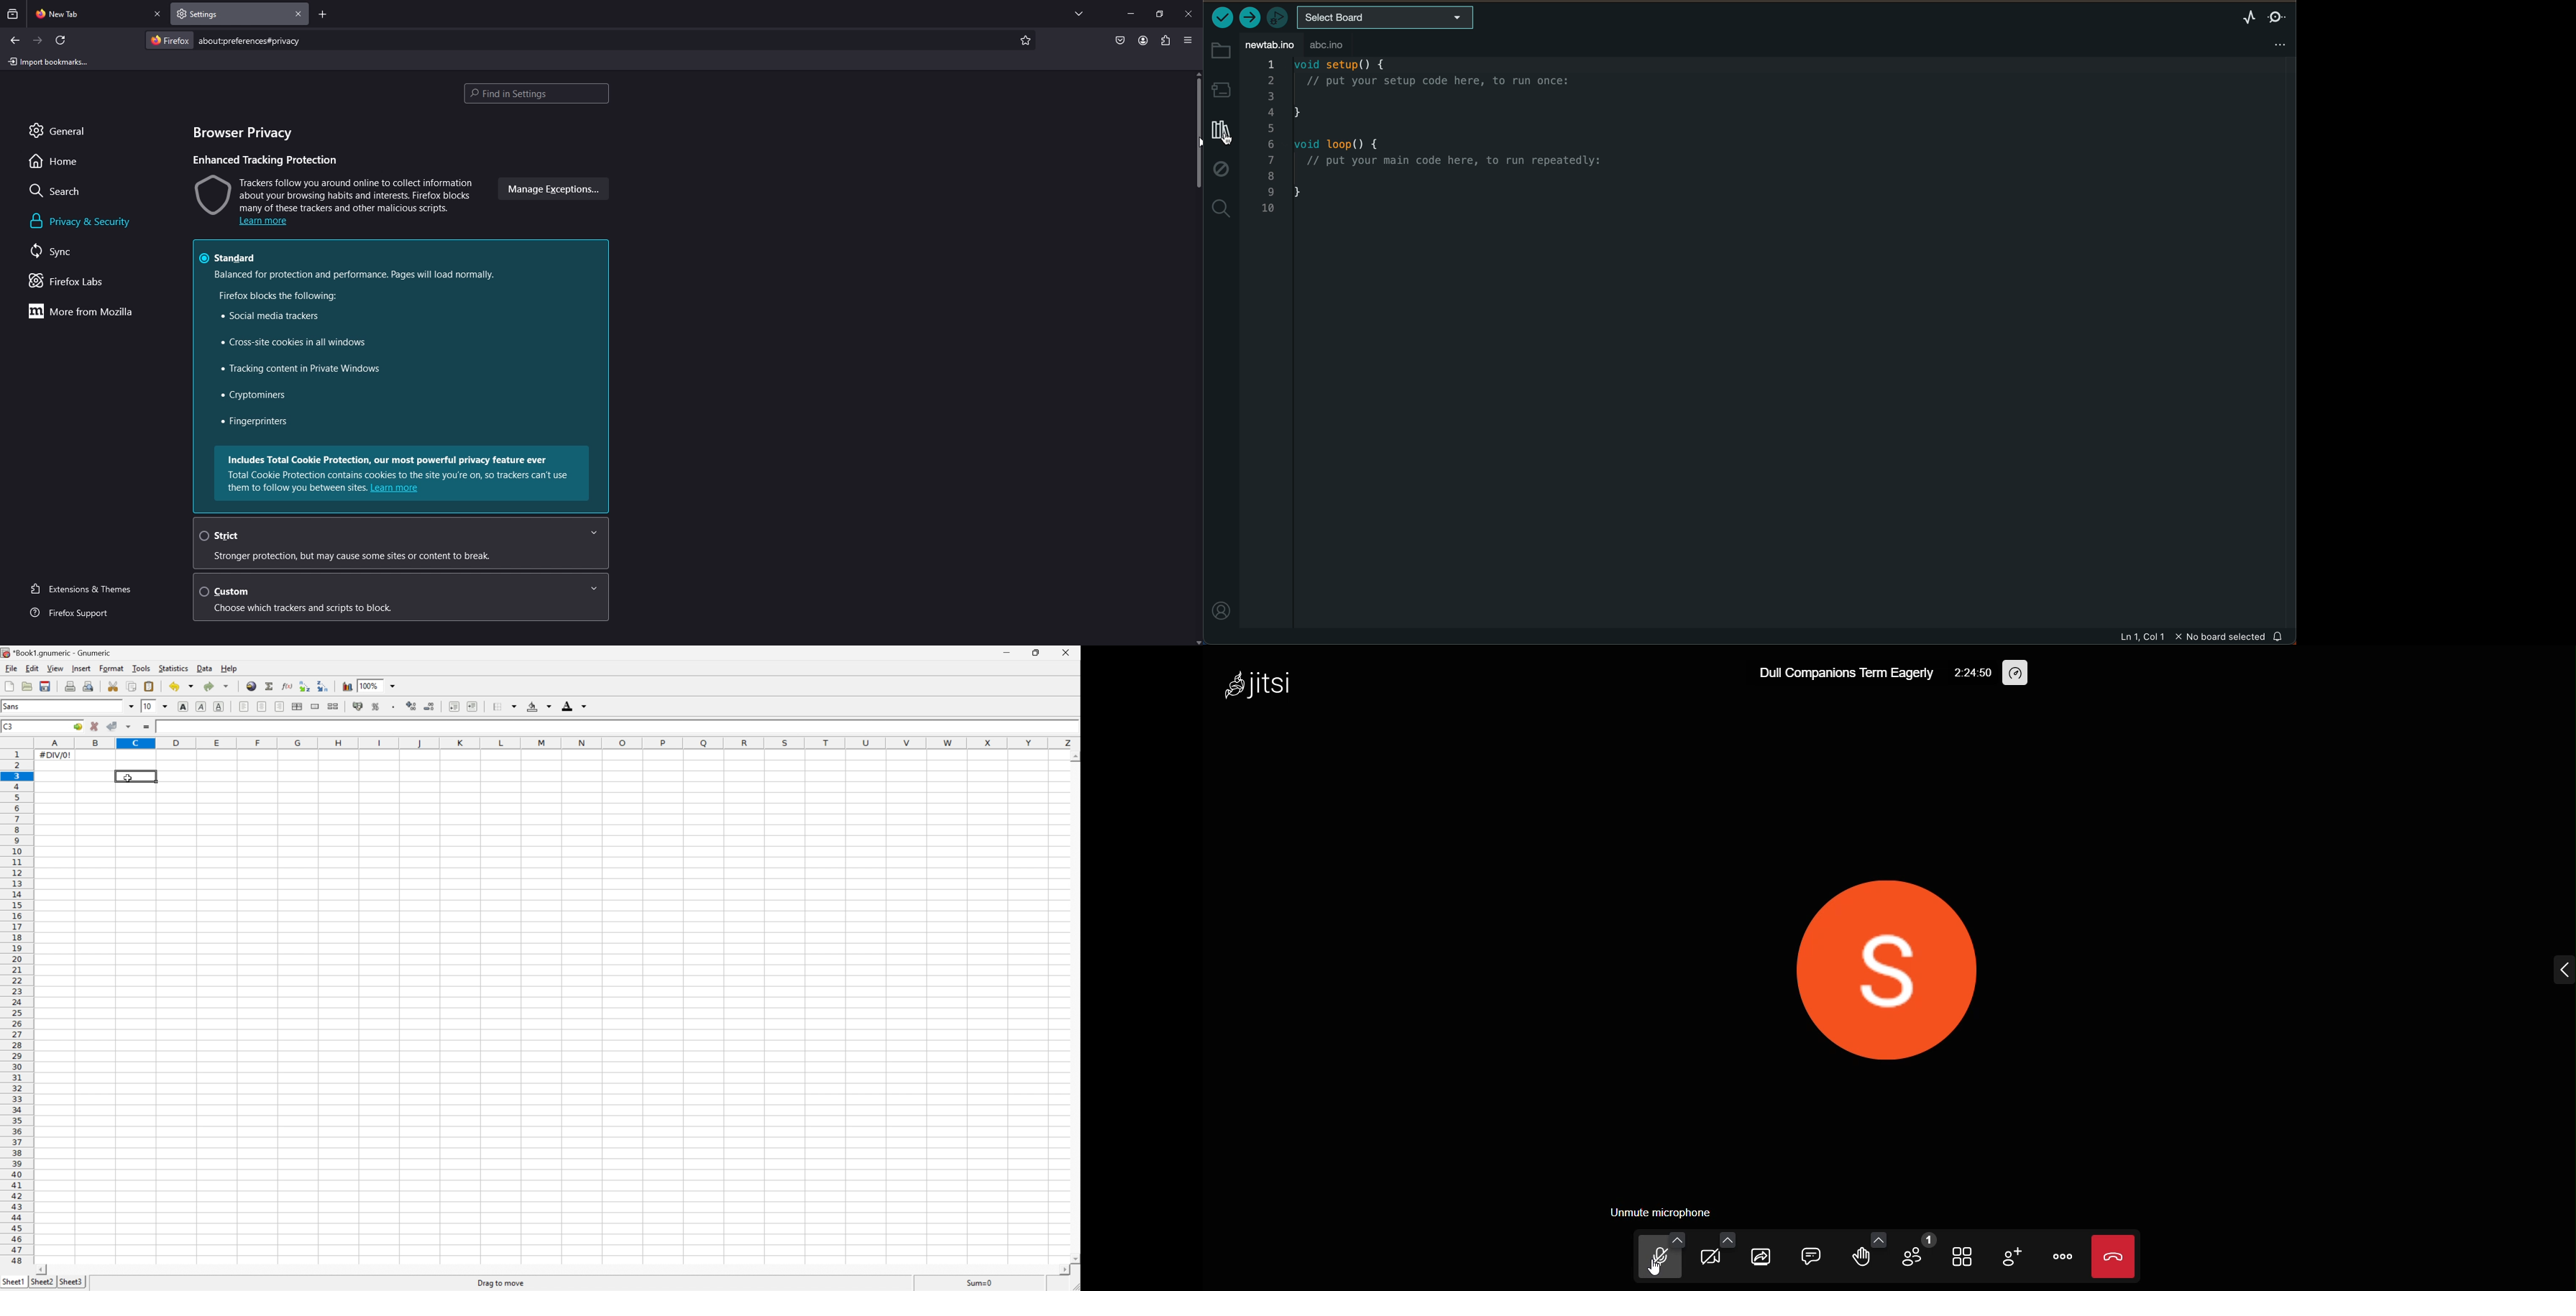 This screenshot has width=2576, height=1316. What do you see at coordinates (1196, 135) in the screenshot?
I see `vertical scrollbar` at bounding box center [1196, 135].